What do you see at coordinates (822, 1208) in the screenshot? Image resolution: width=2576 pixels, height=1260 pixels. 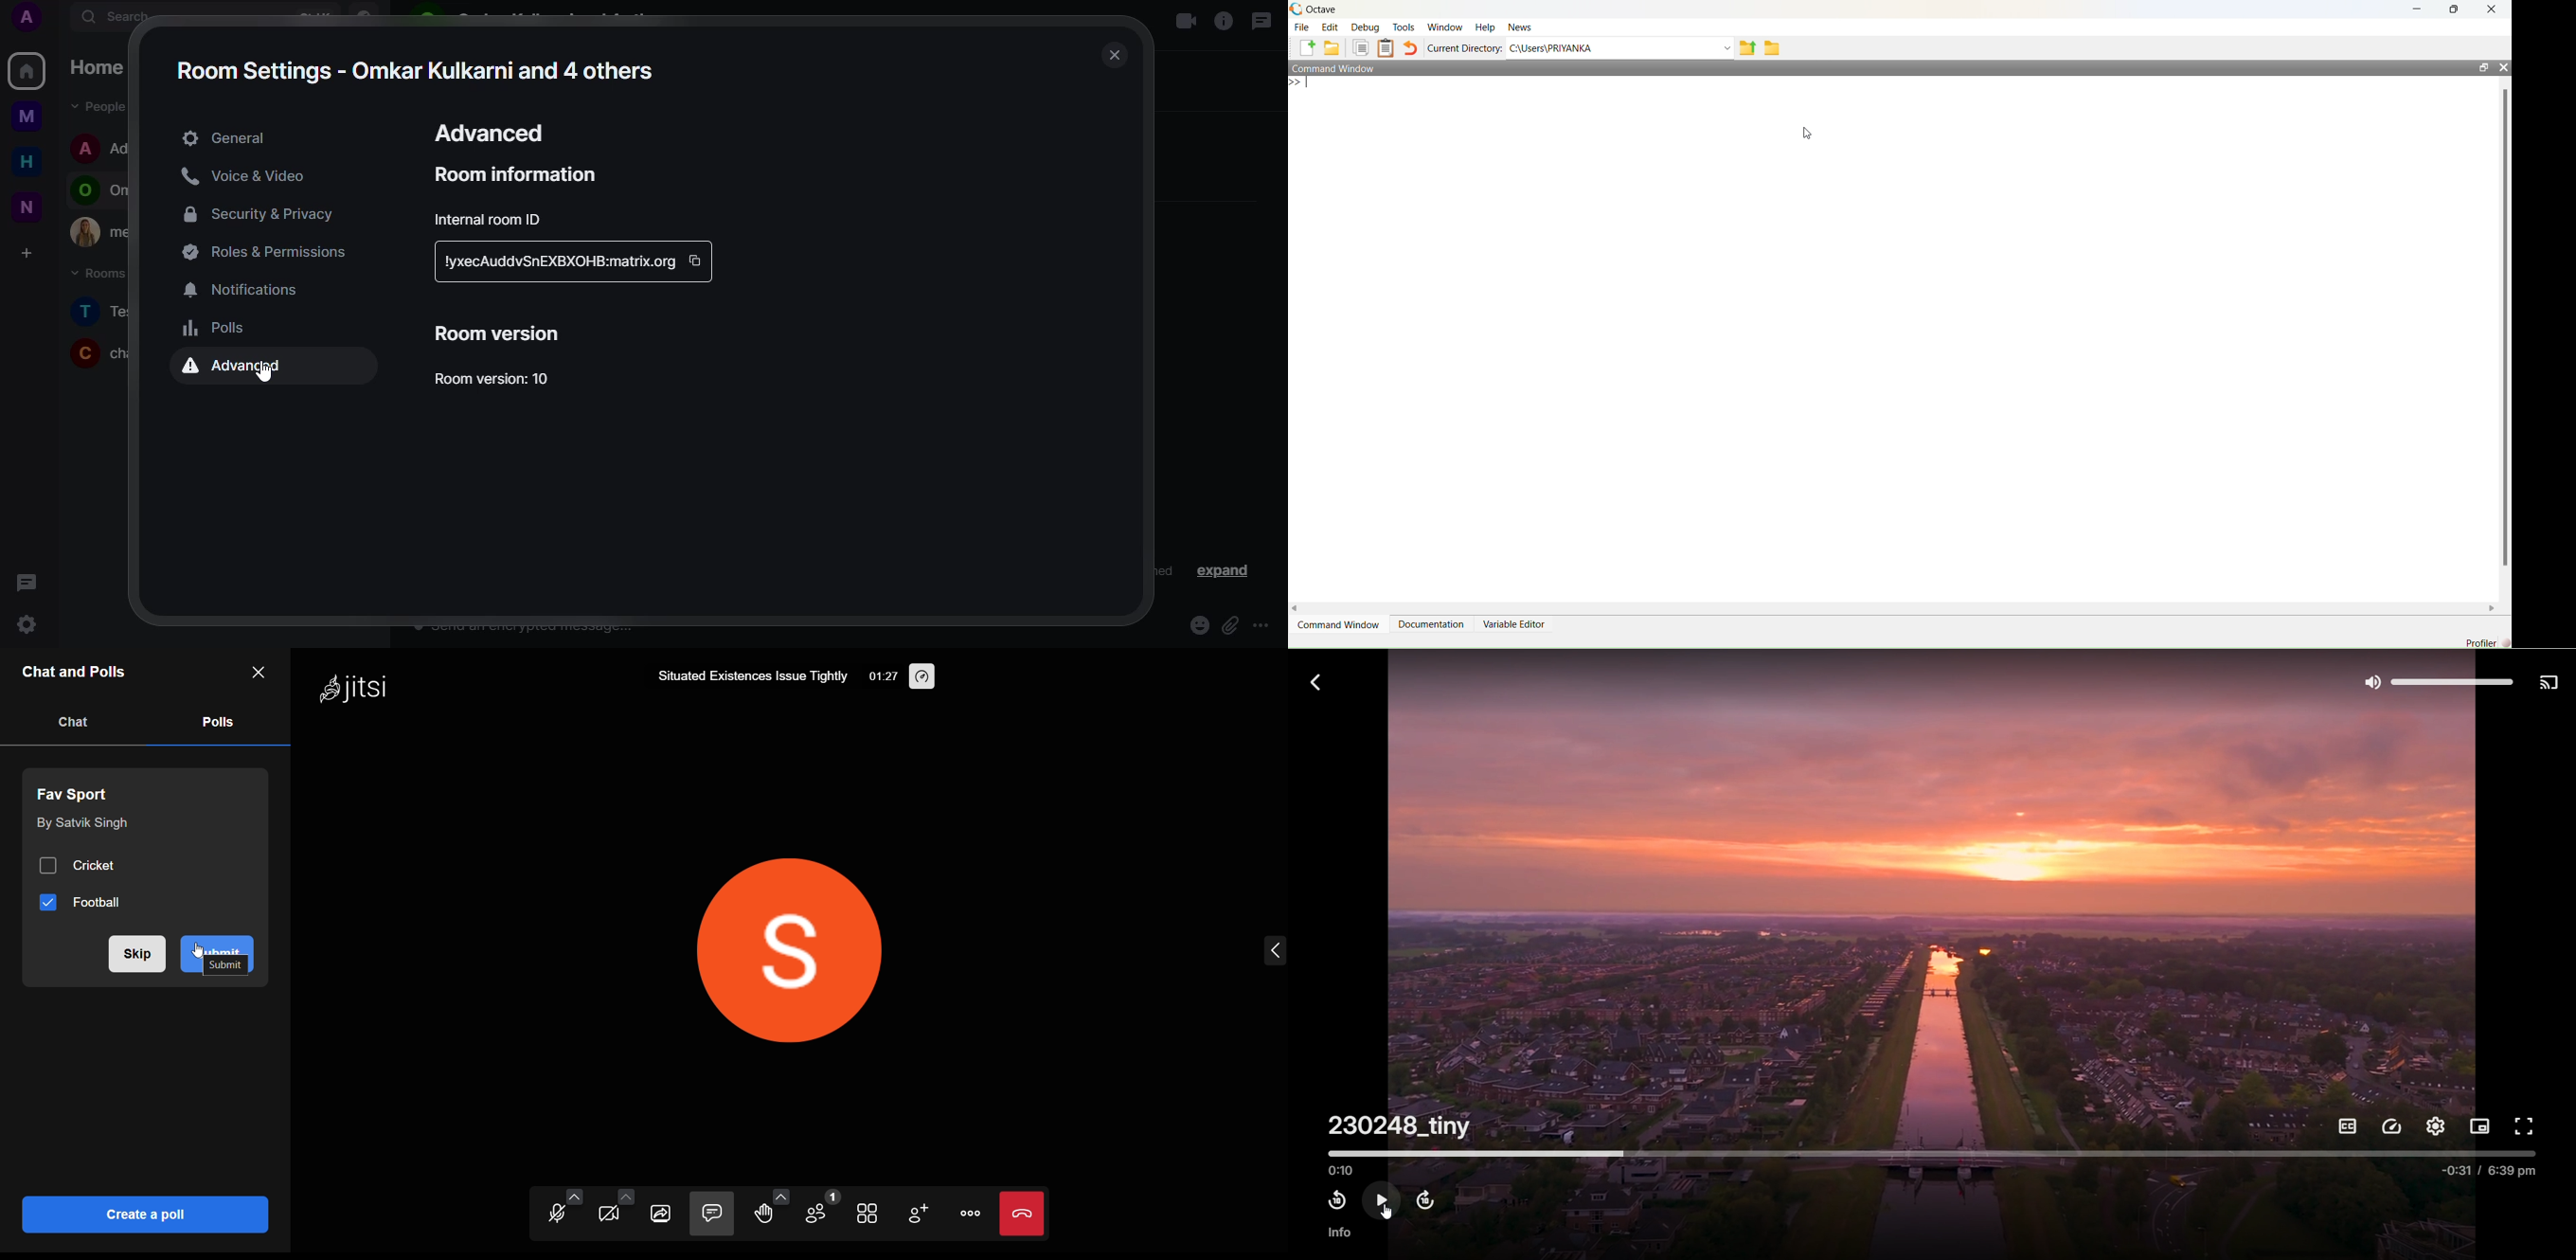 I see `participant` at bounding box center [822, 1208].